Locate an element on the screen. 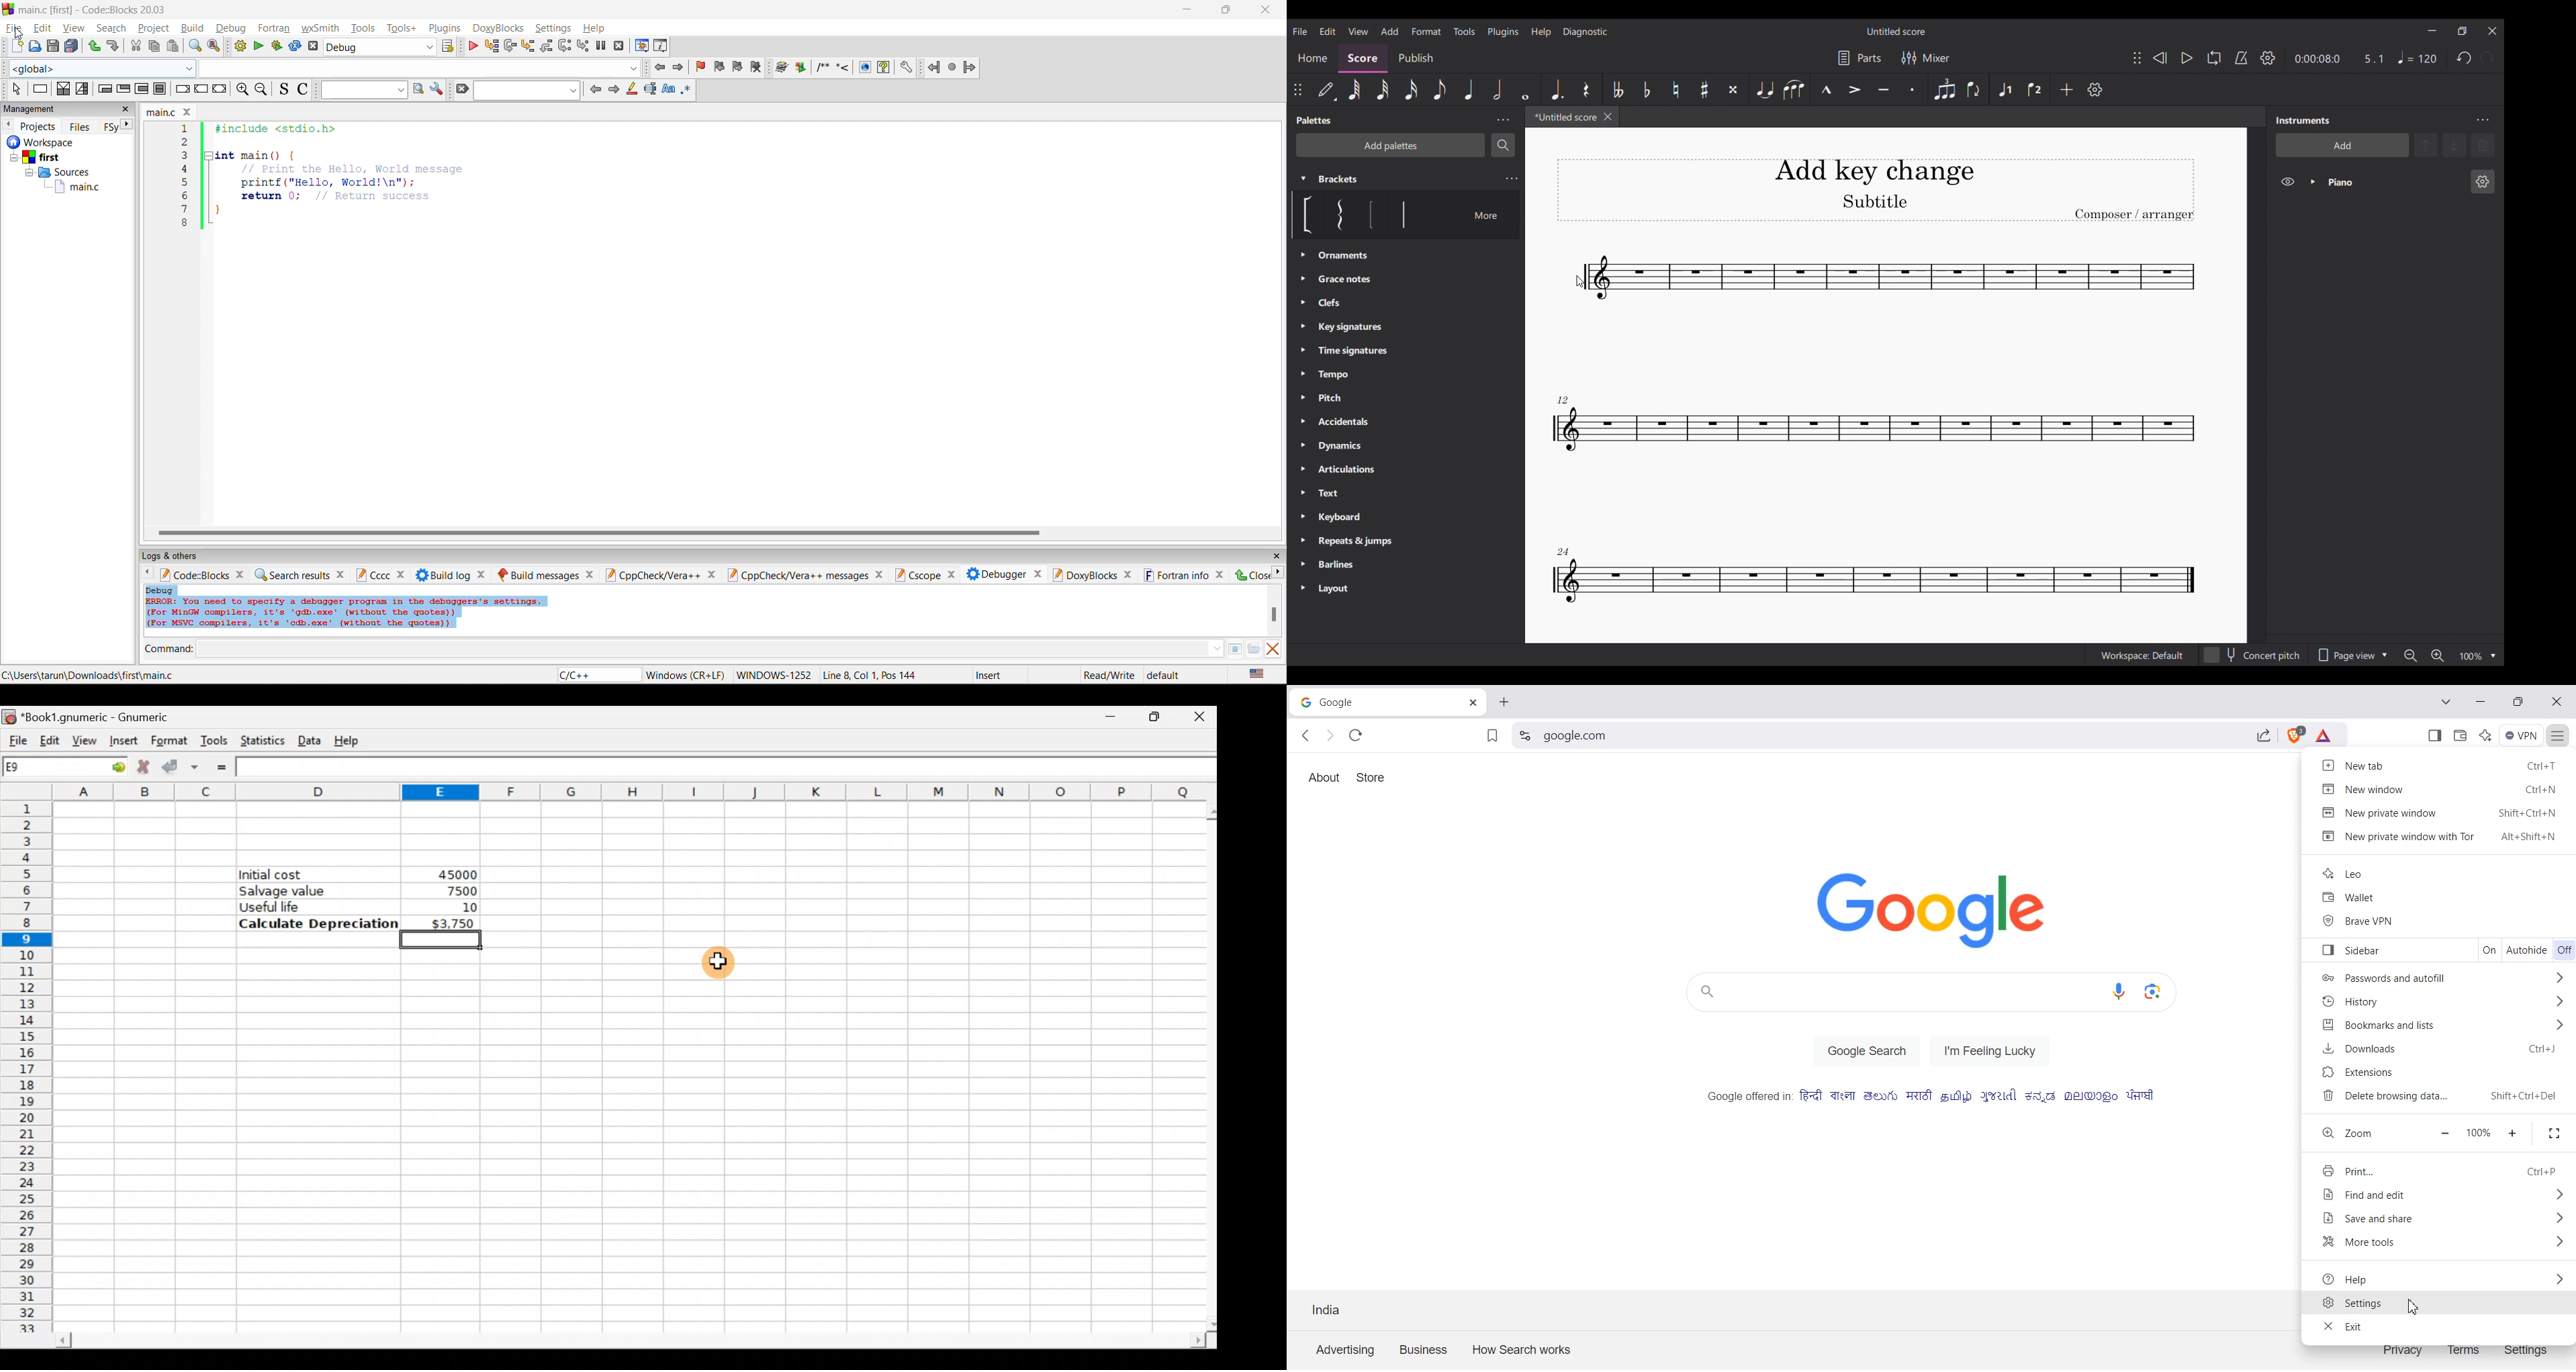 The height and width of the screenshot is (1372, 2576). close is located at coordinates (1276, 556).